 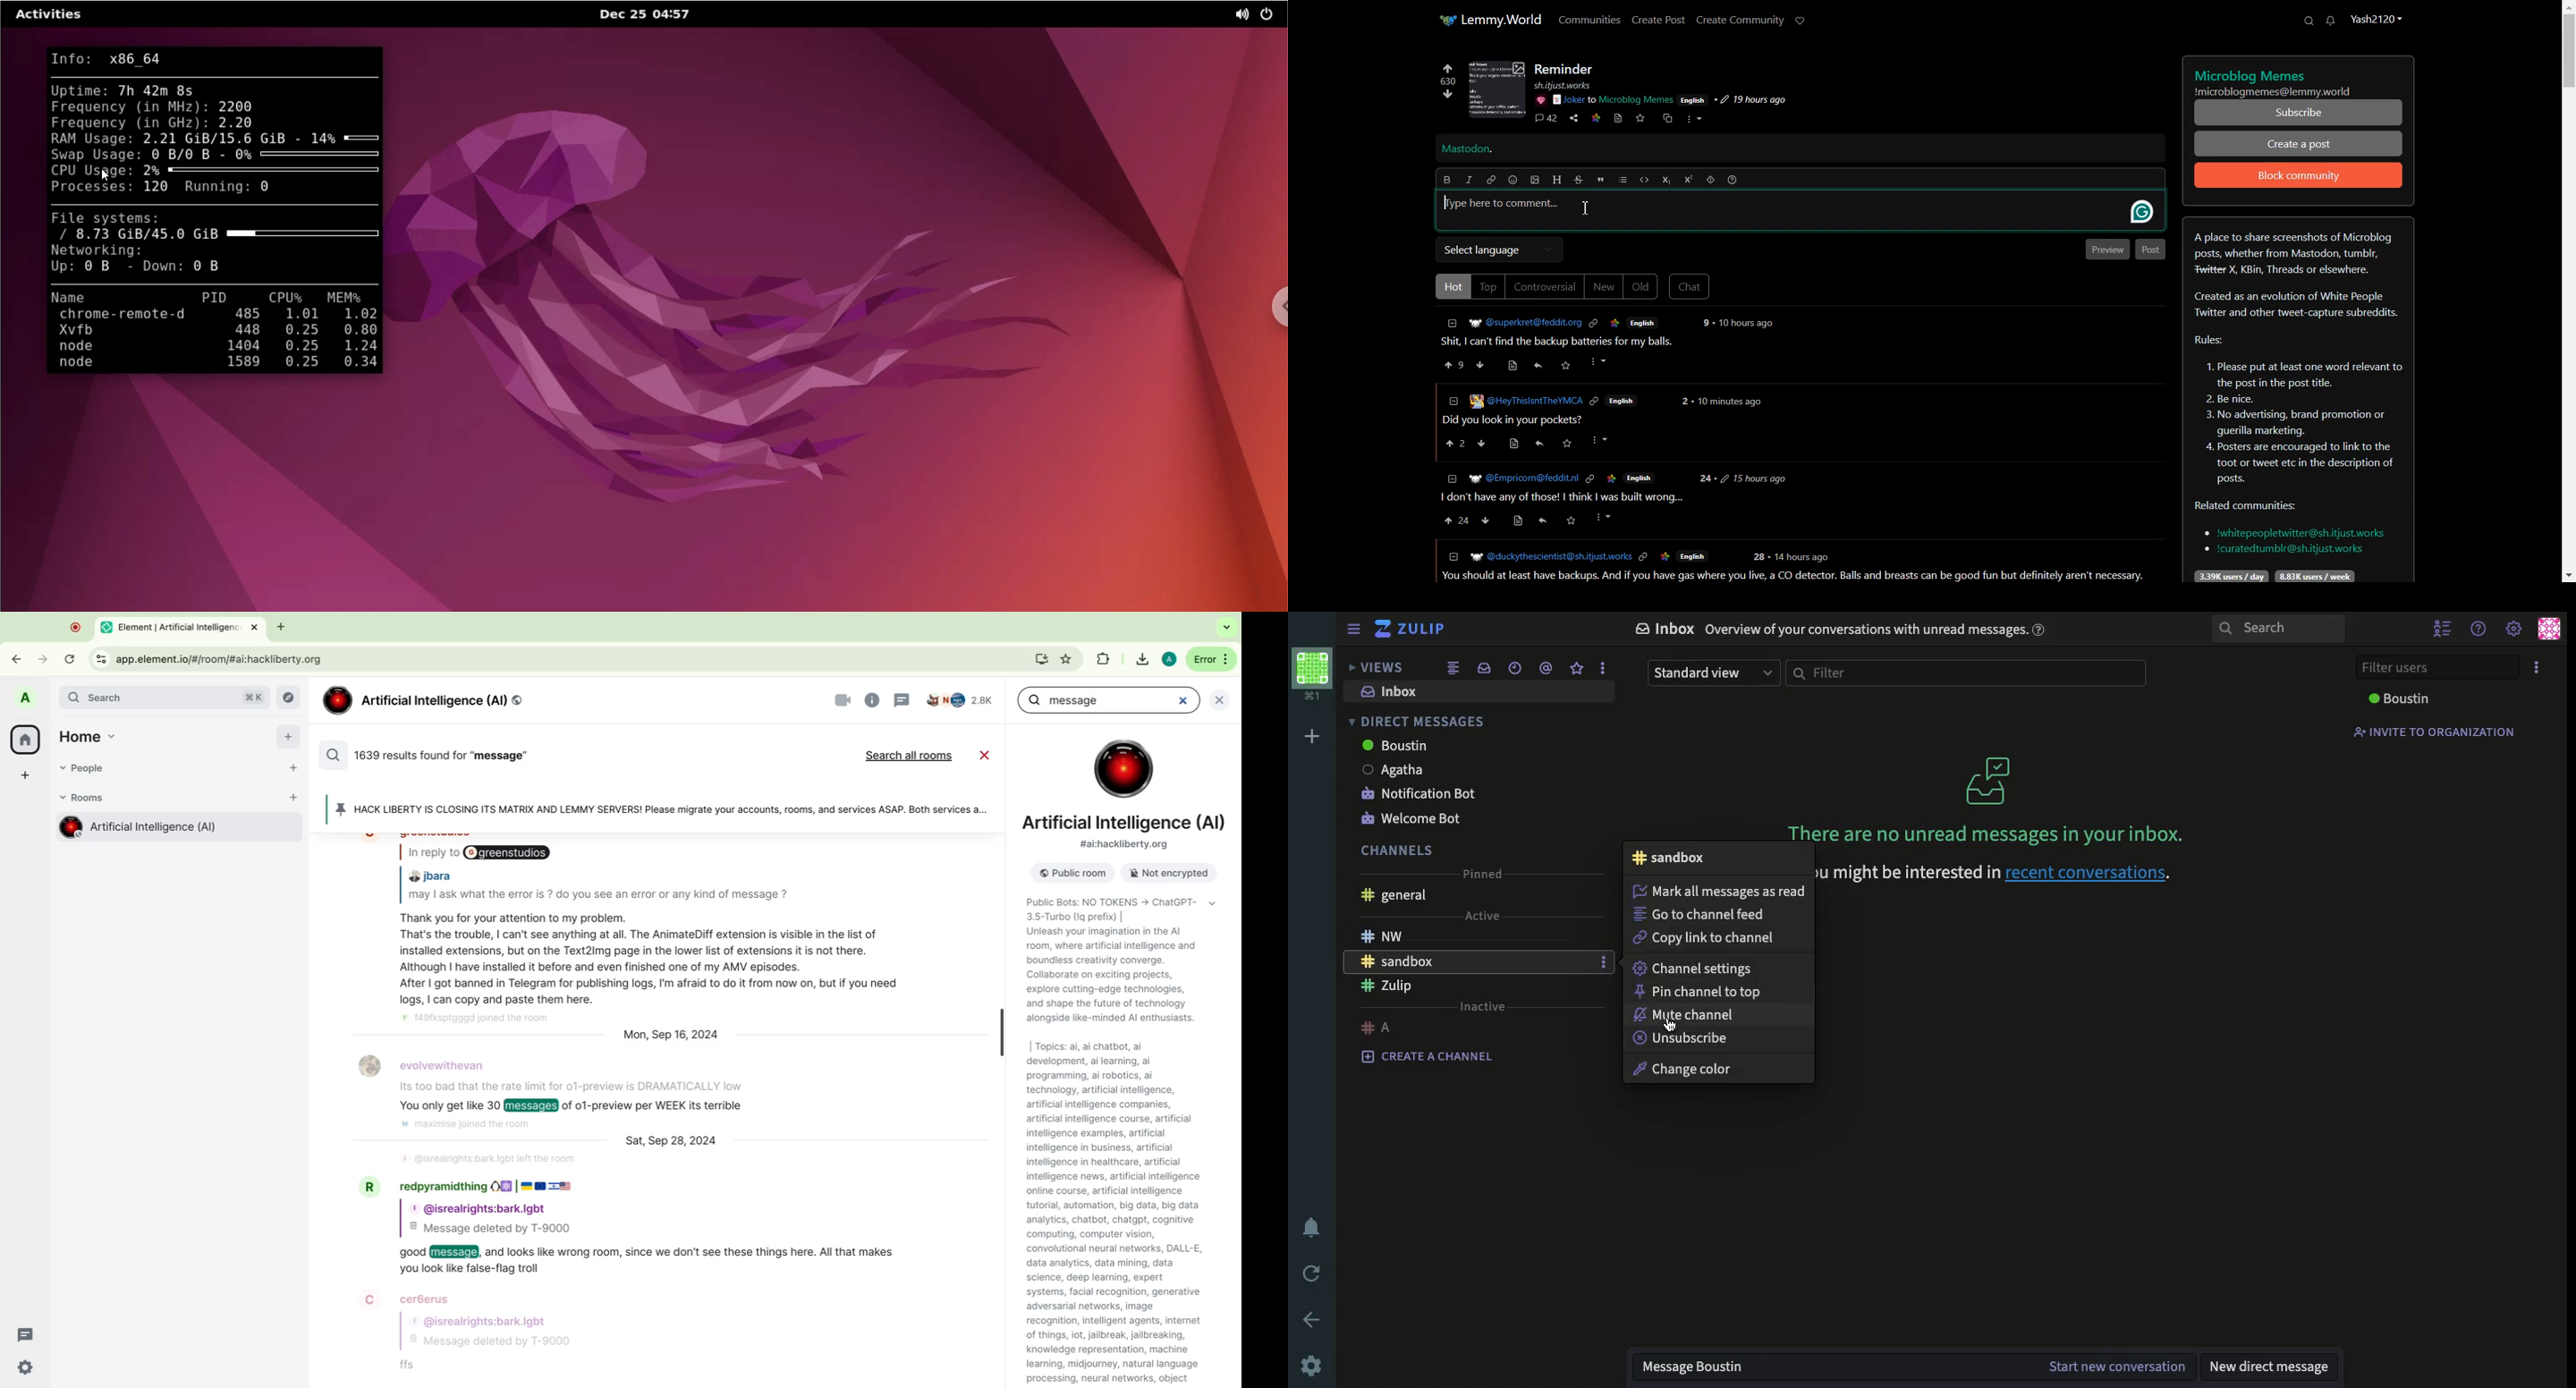 What do you see at coordinates (1397, 746) in the screenshot?
I see `boustin` at bounding box center [1397, 746].